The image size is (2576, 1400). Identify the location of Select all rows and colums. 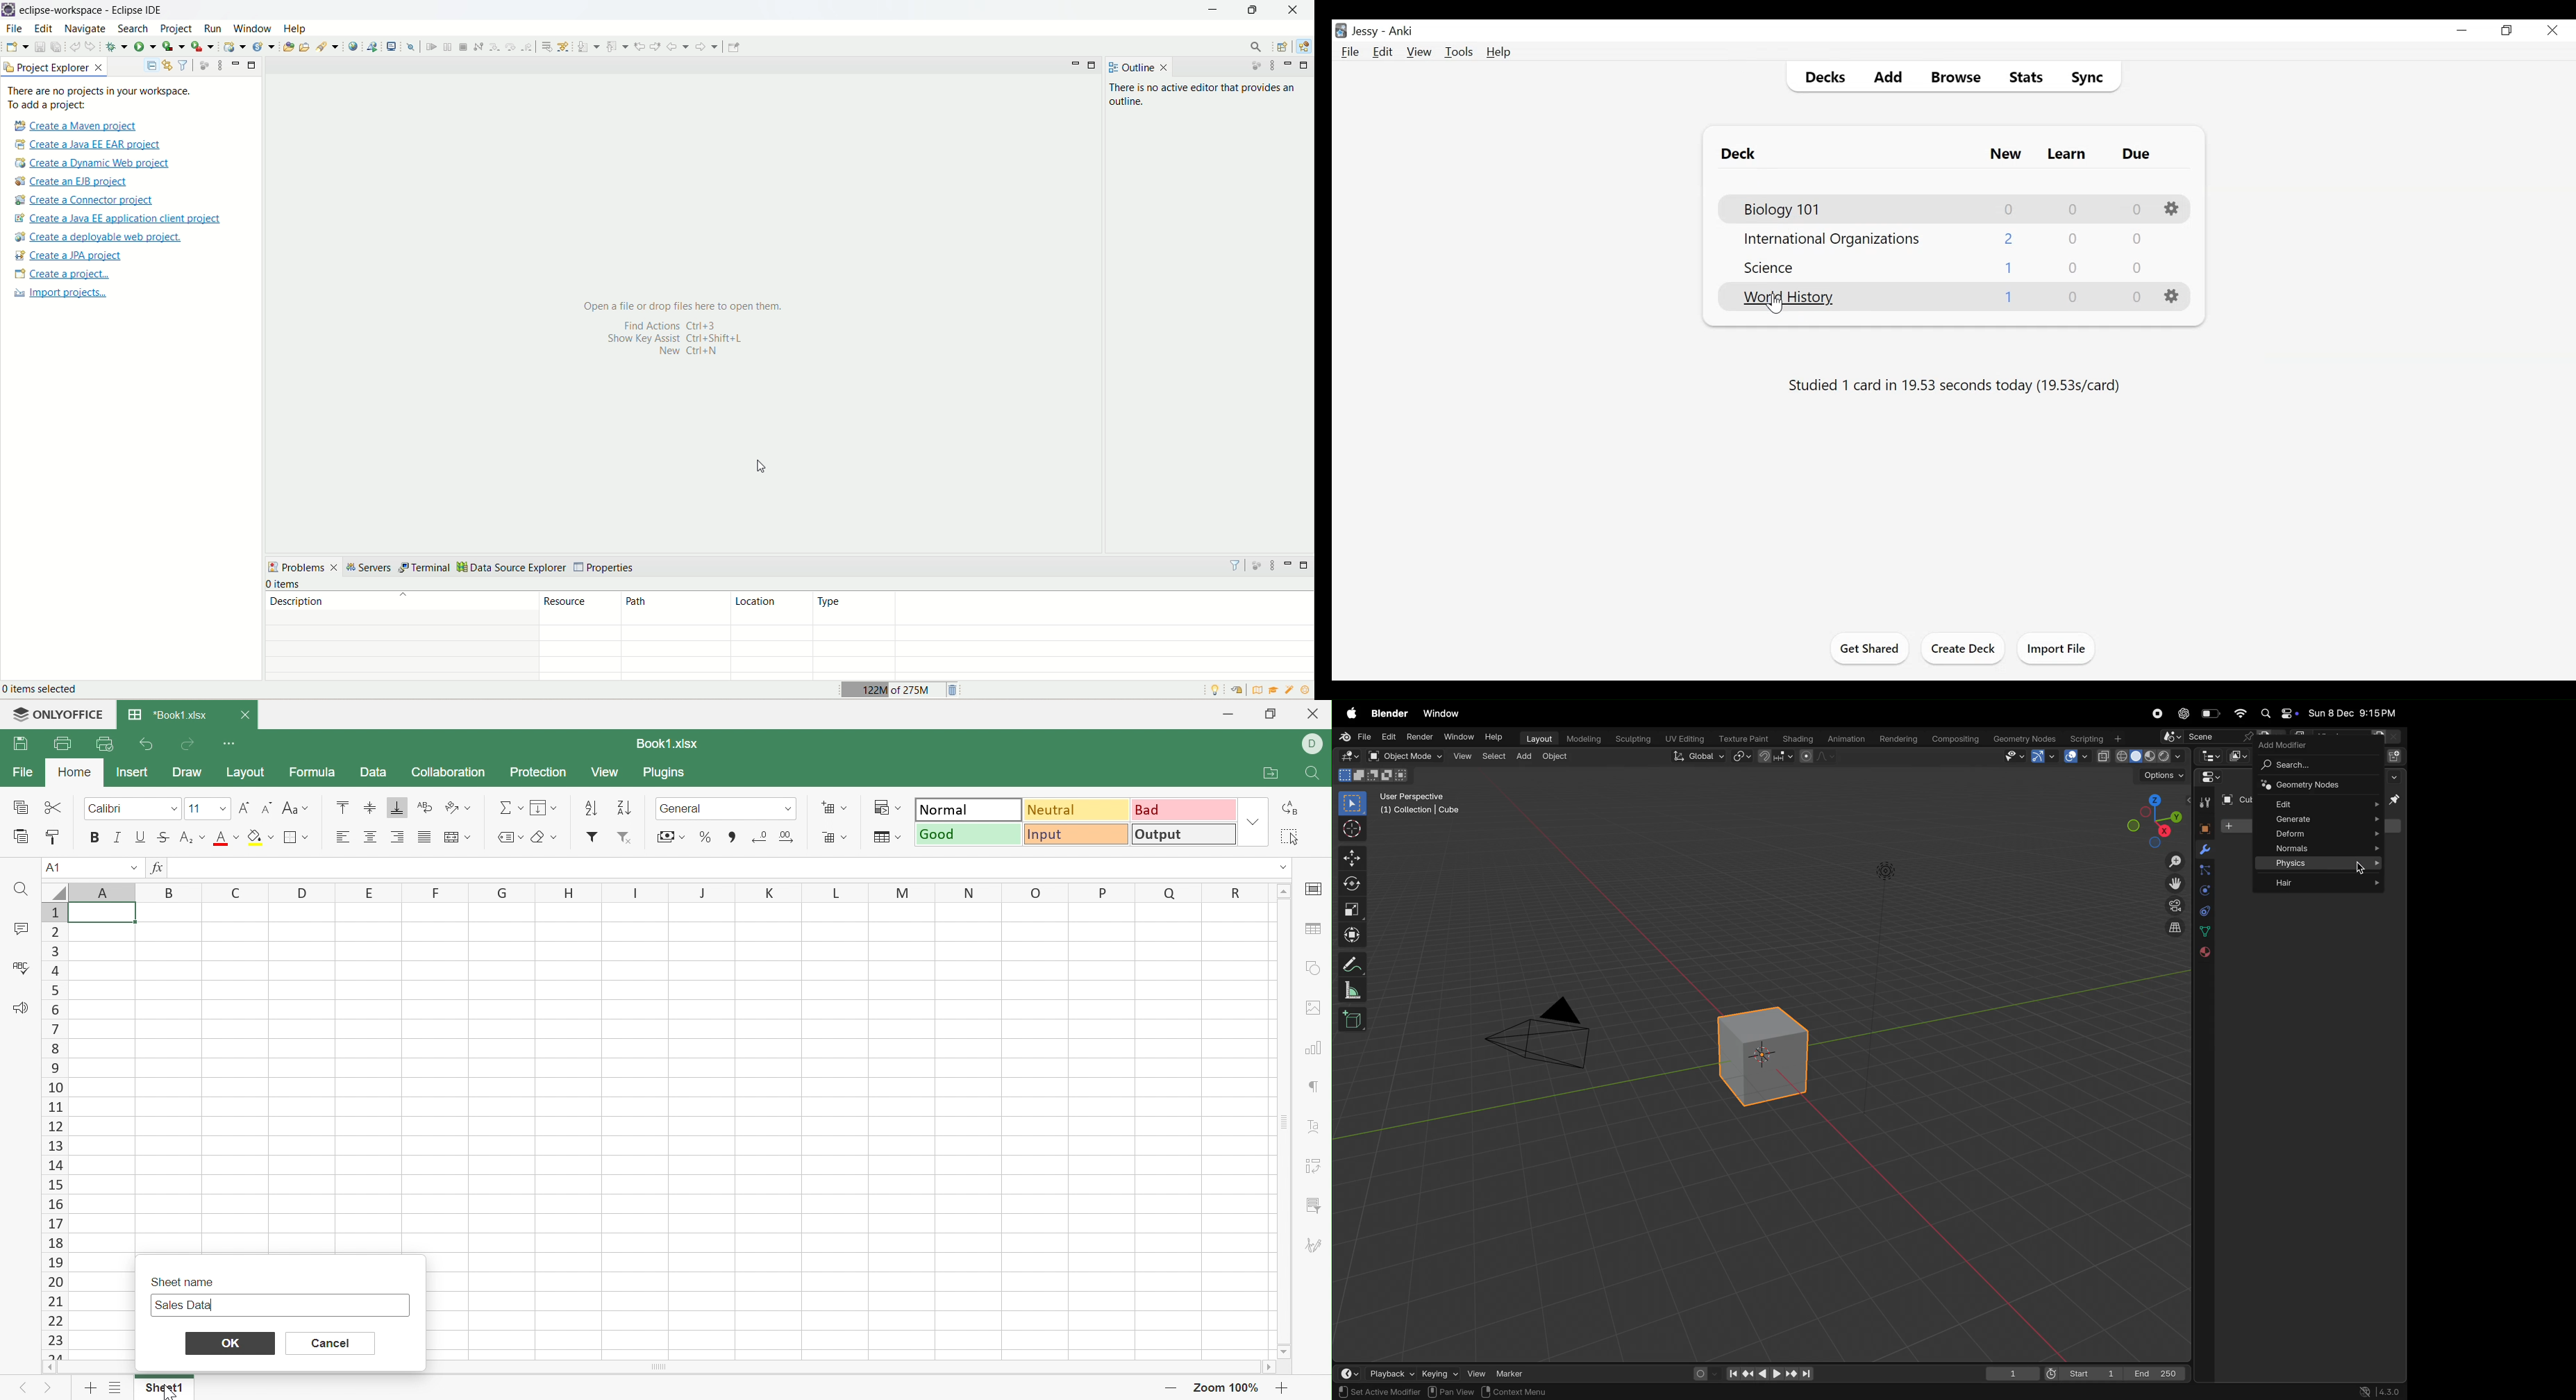
(53, 890).